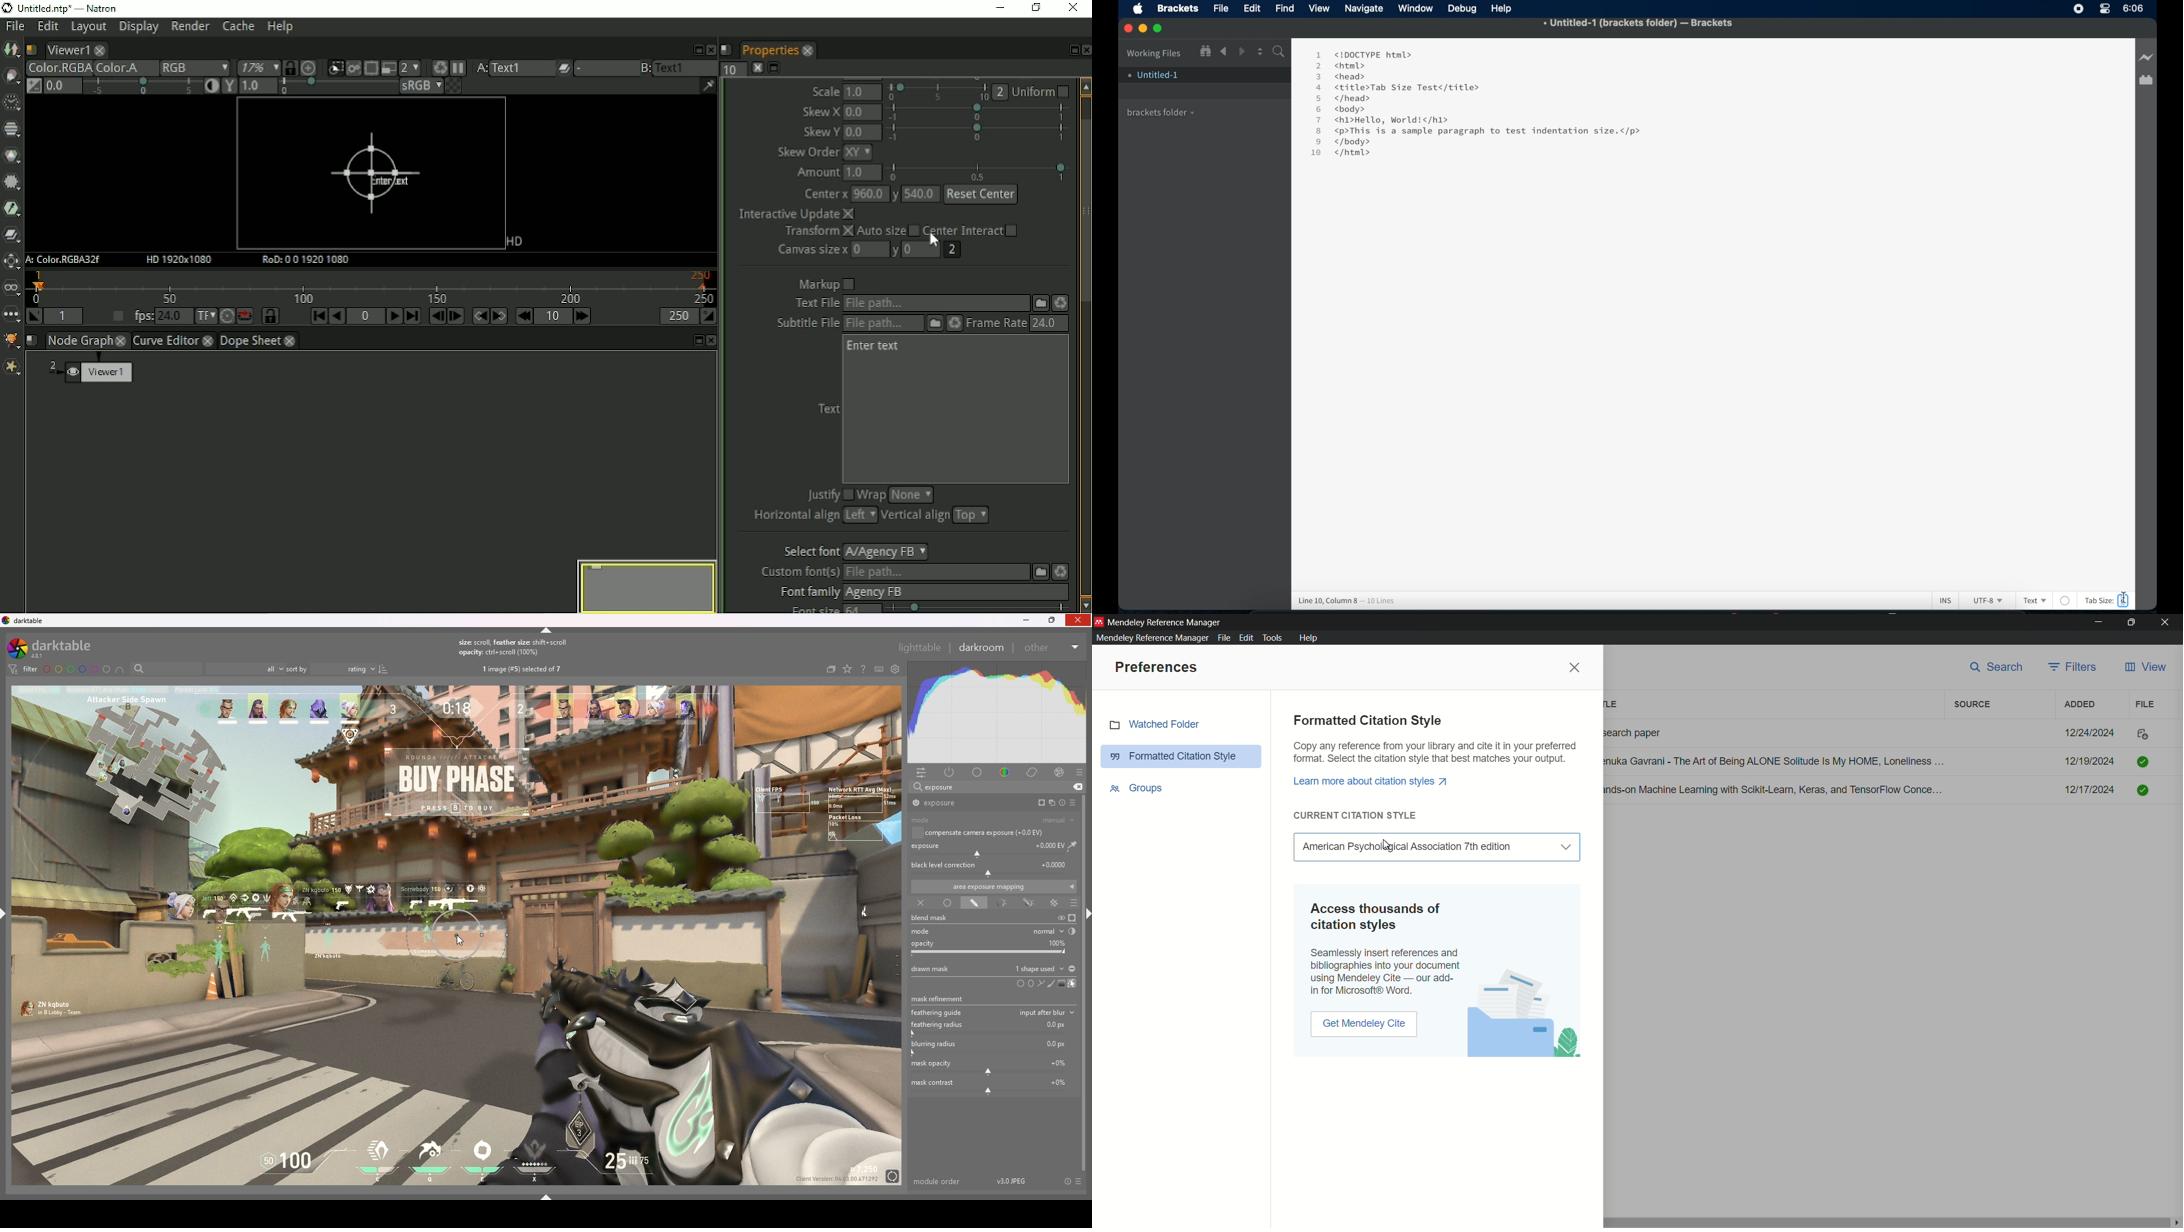  What do you see at coordinates (938, 1182) in the screenshot?
I see `module order` at bounding box center [938, 1182].